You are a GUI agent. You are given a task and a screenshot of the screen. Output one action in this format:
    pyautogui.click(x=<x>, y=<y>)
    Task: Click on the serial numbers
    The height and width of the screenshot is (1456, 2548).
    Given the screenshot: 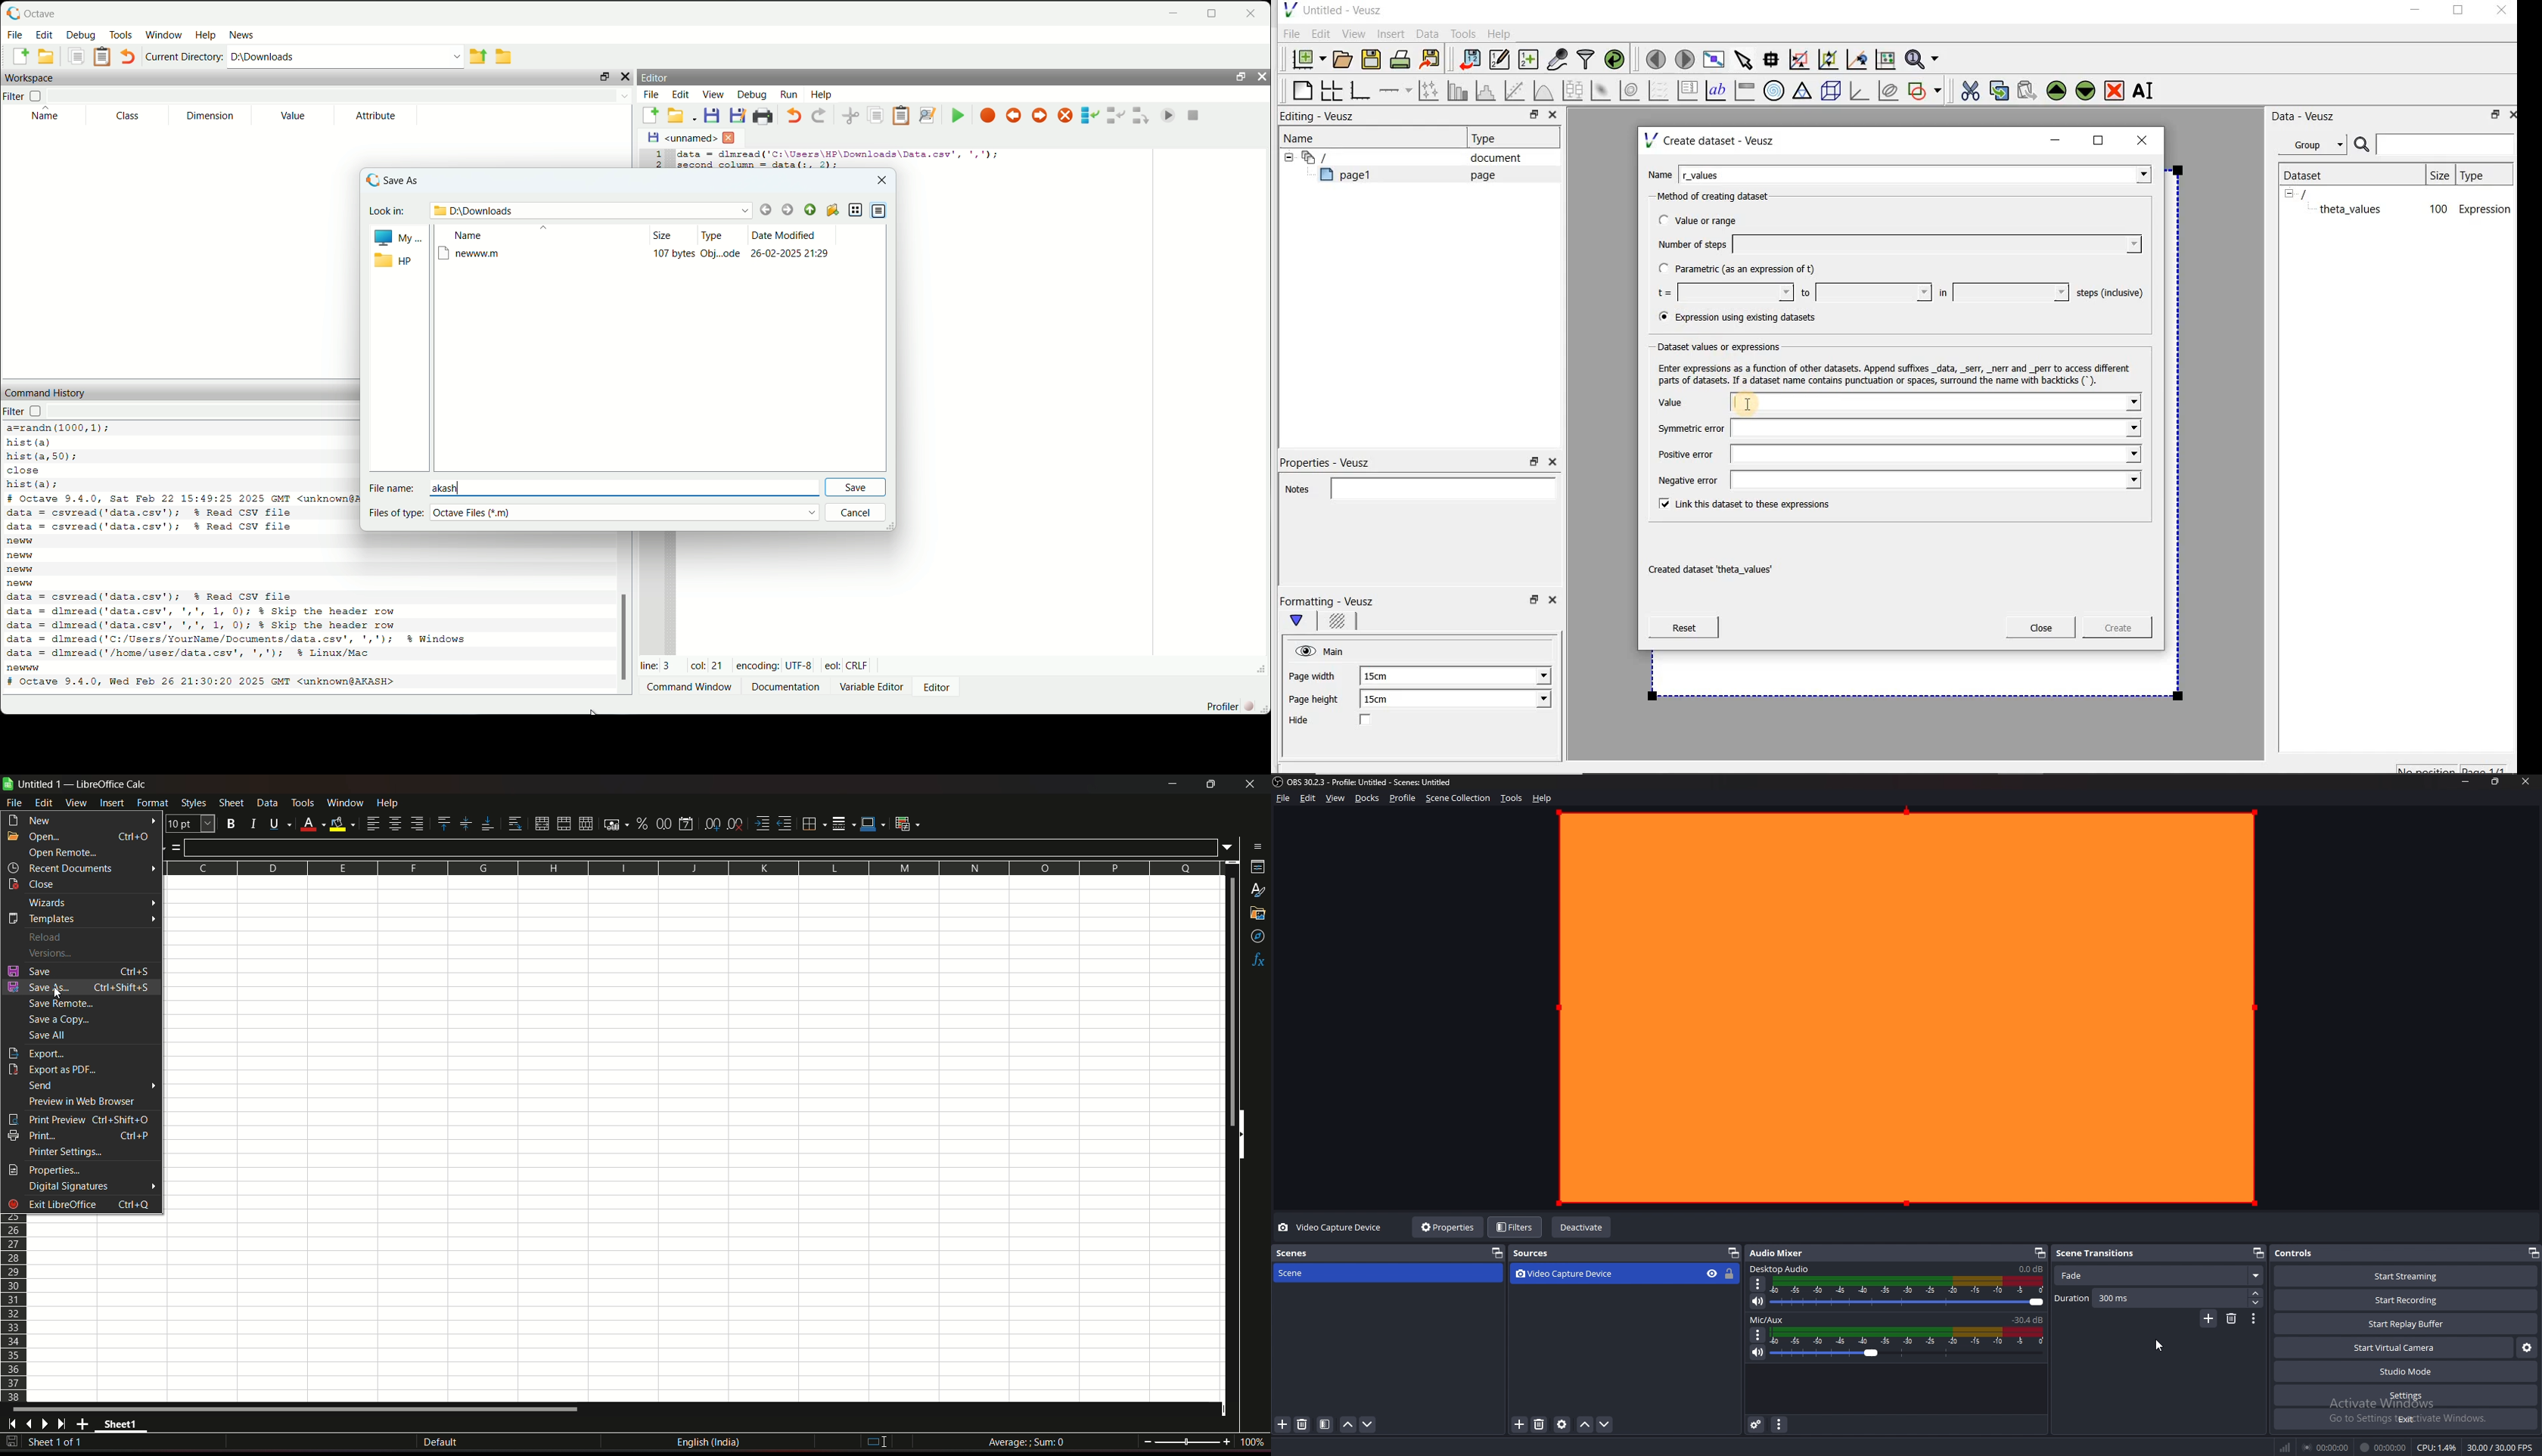 What is the action you would take?
    pyautogui.click(x=657, y=157)
    